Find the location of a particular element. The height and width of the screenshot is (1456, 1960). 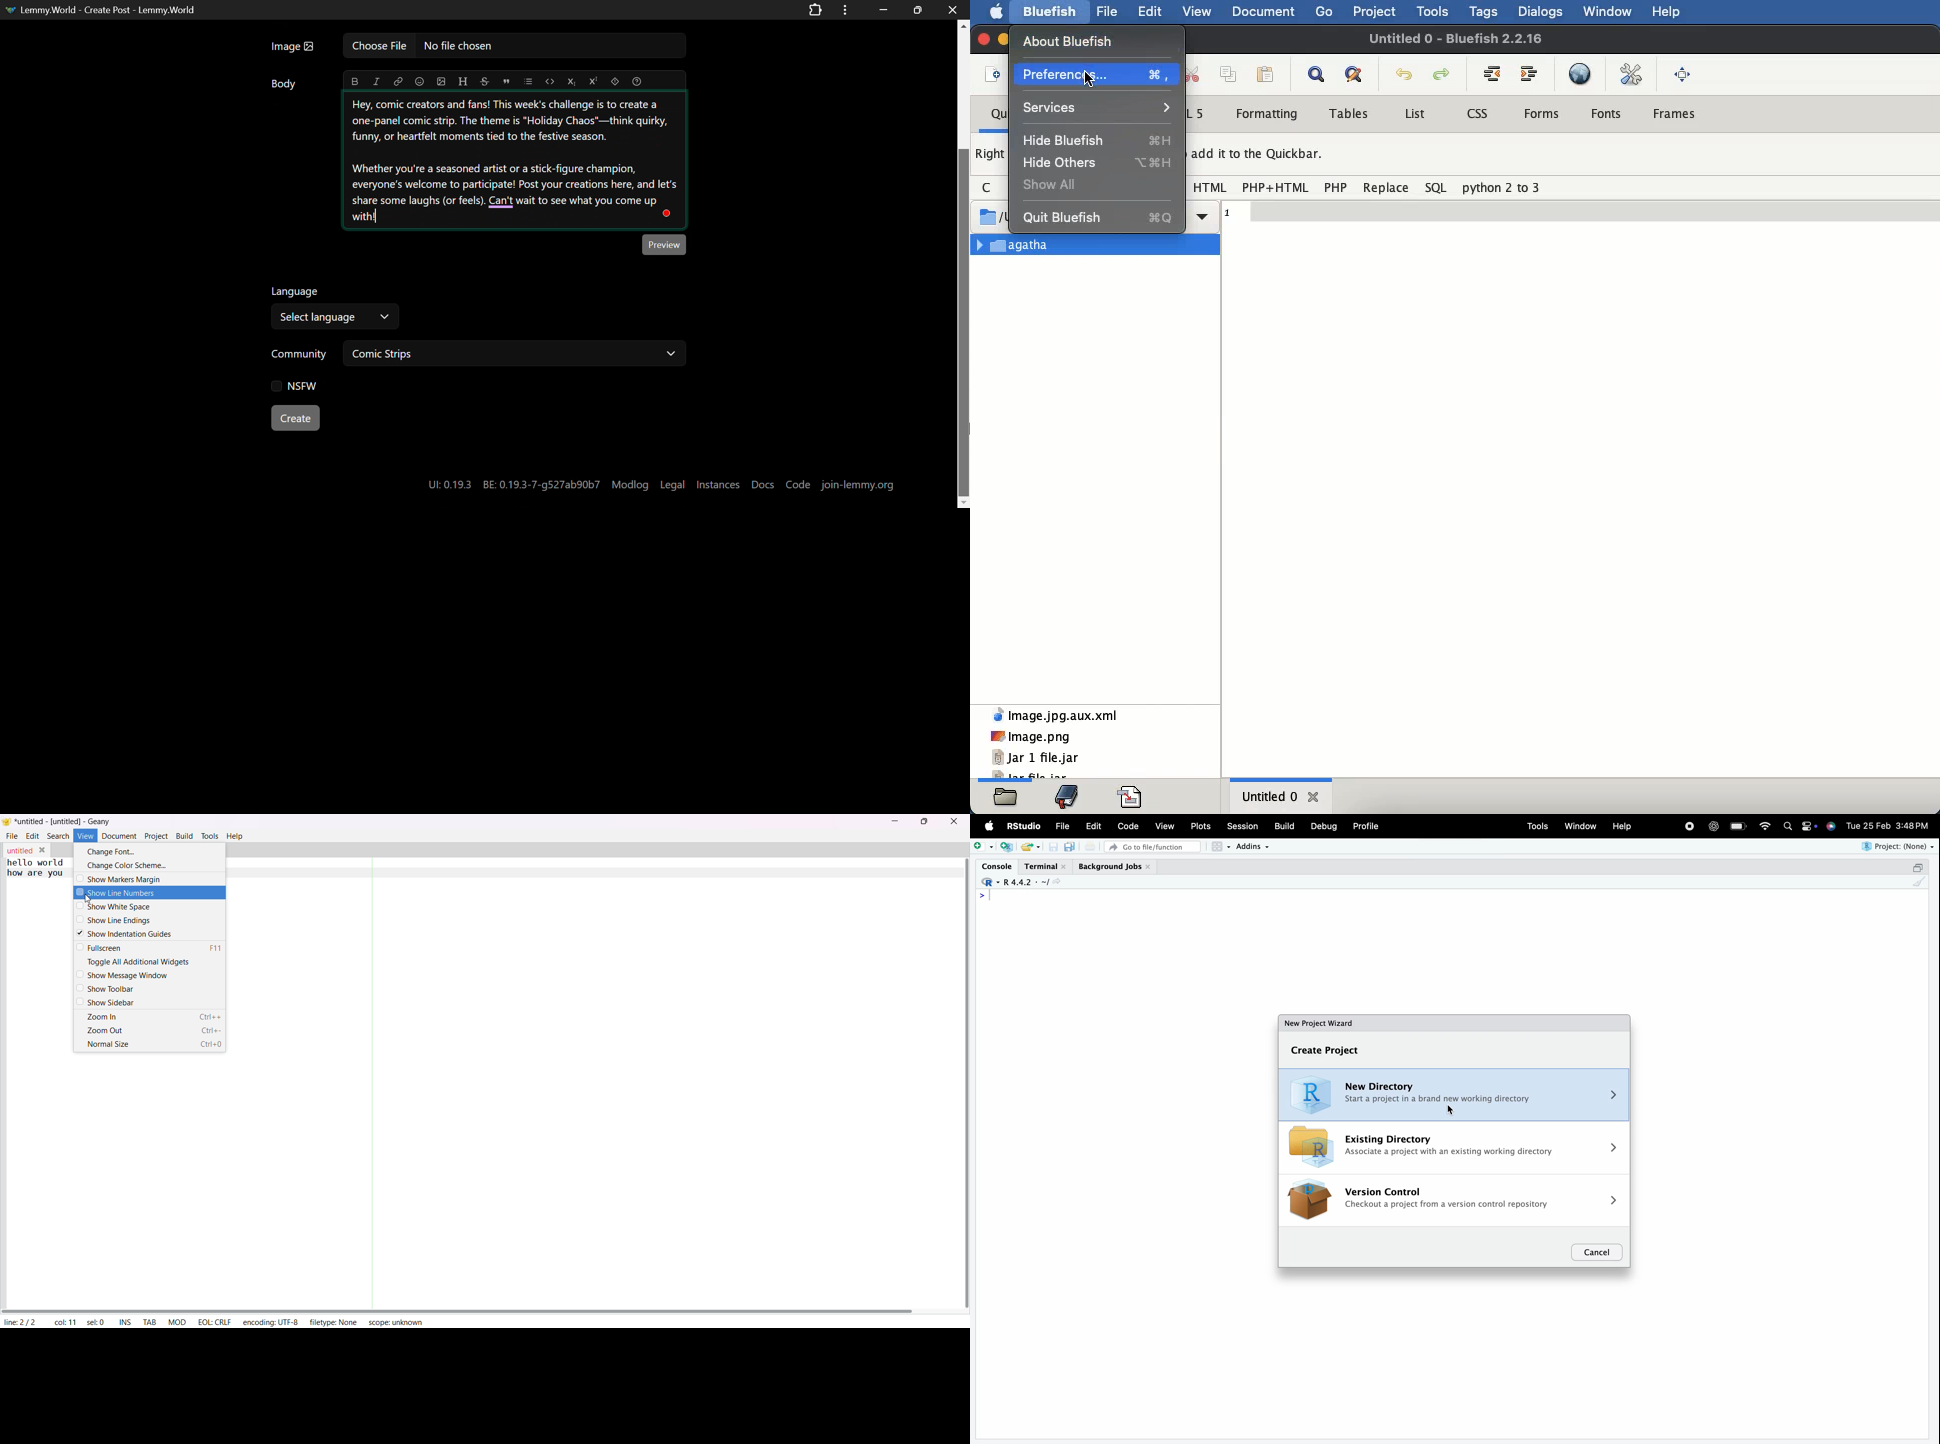

tags is located at coordinates (1484, 12).